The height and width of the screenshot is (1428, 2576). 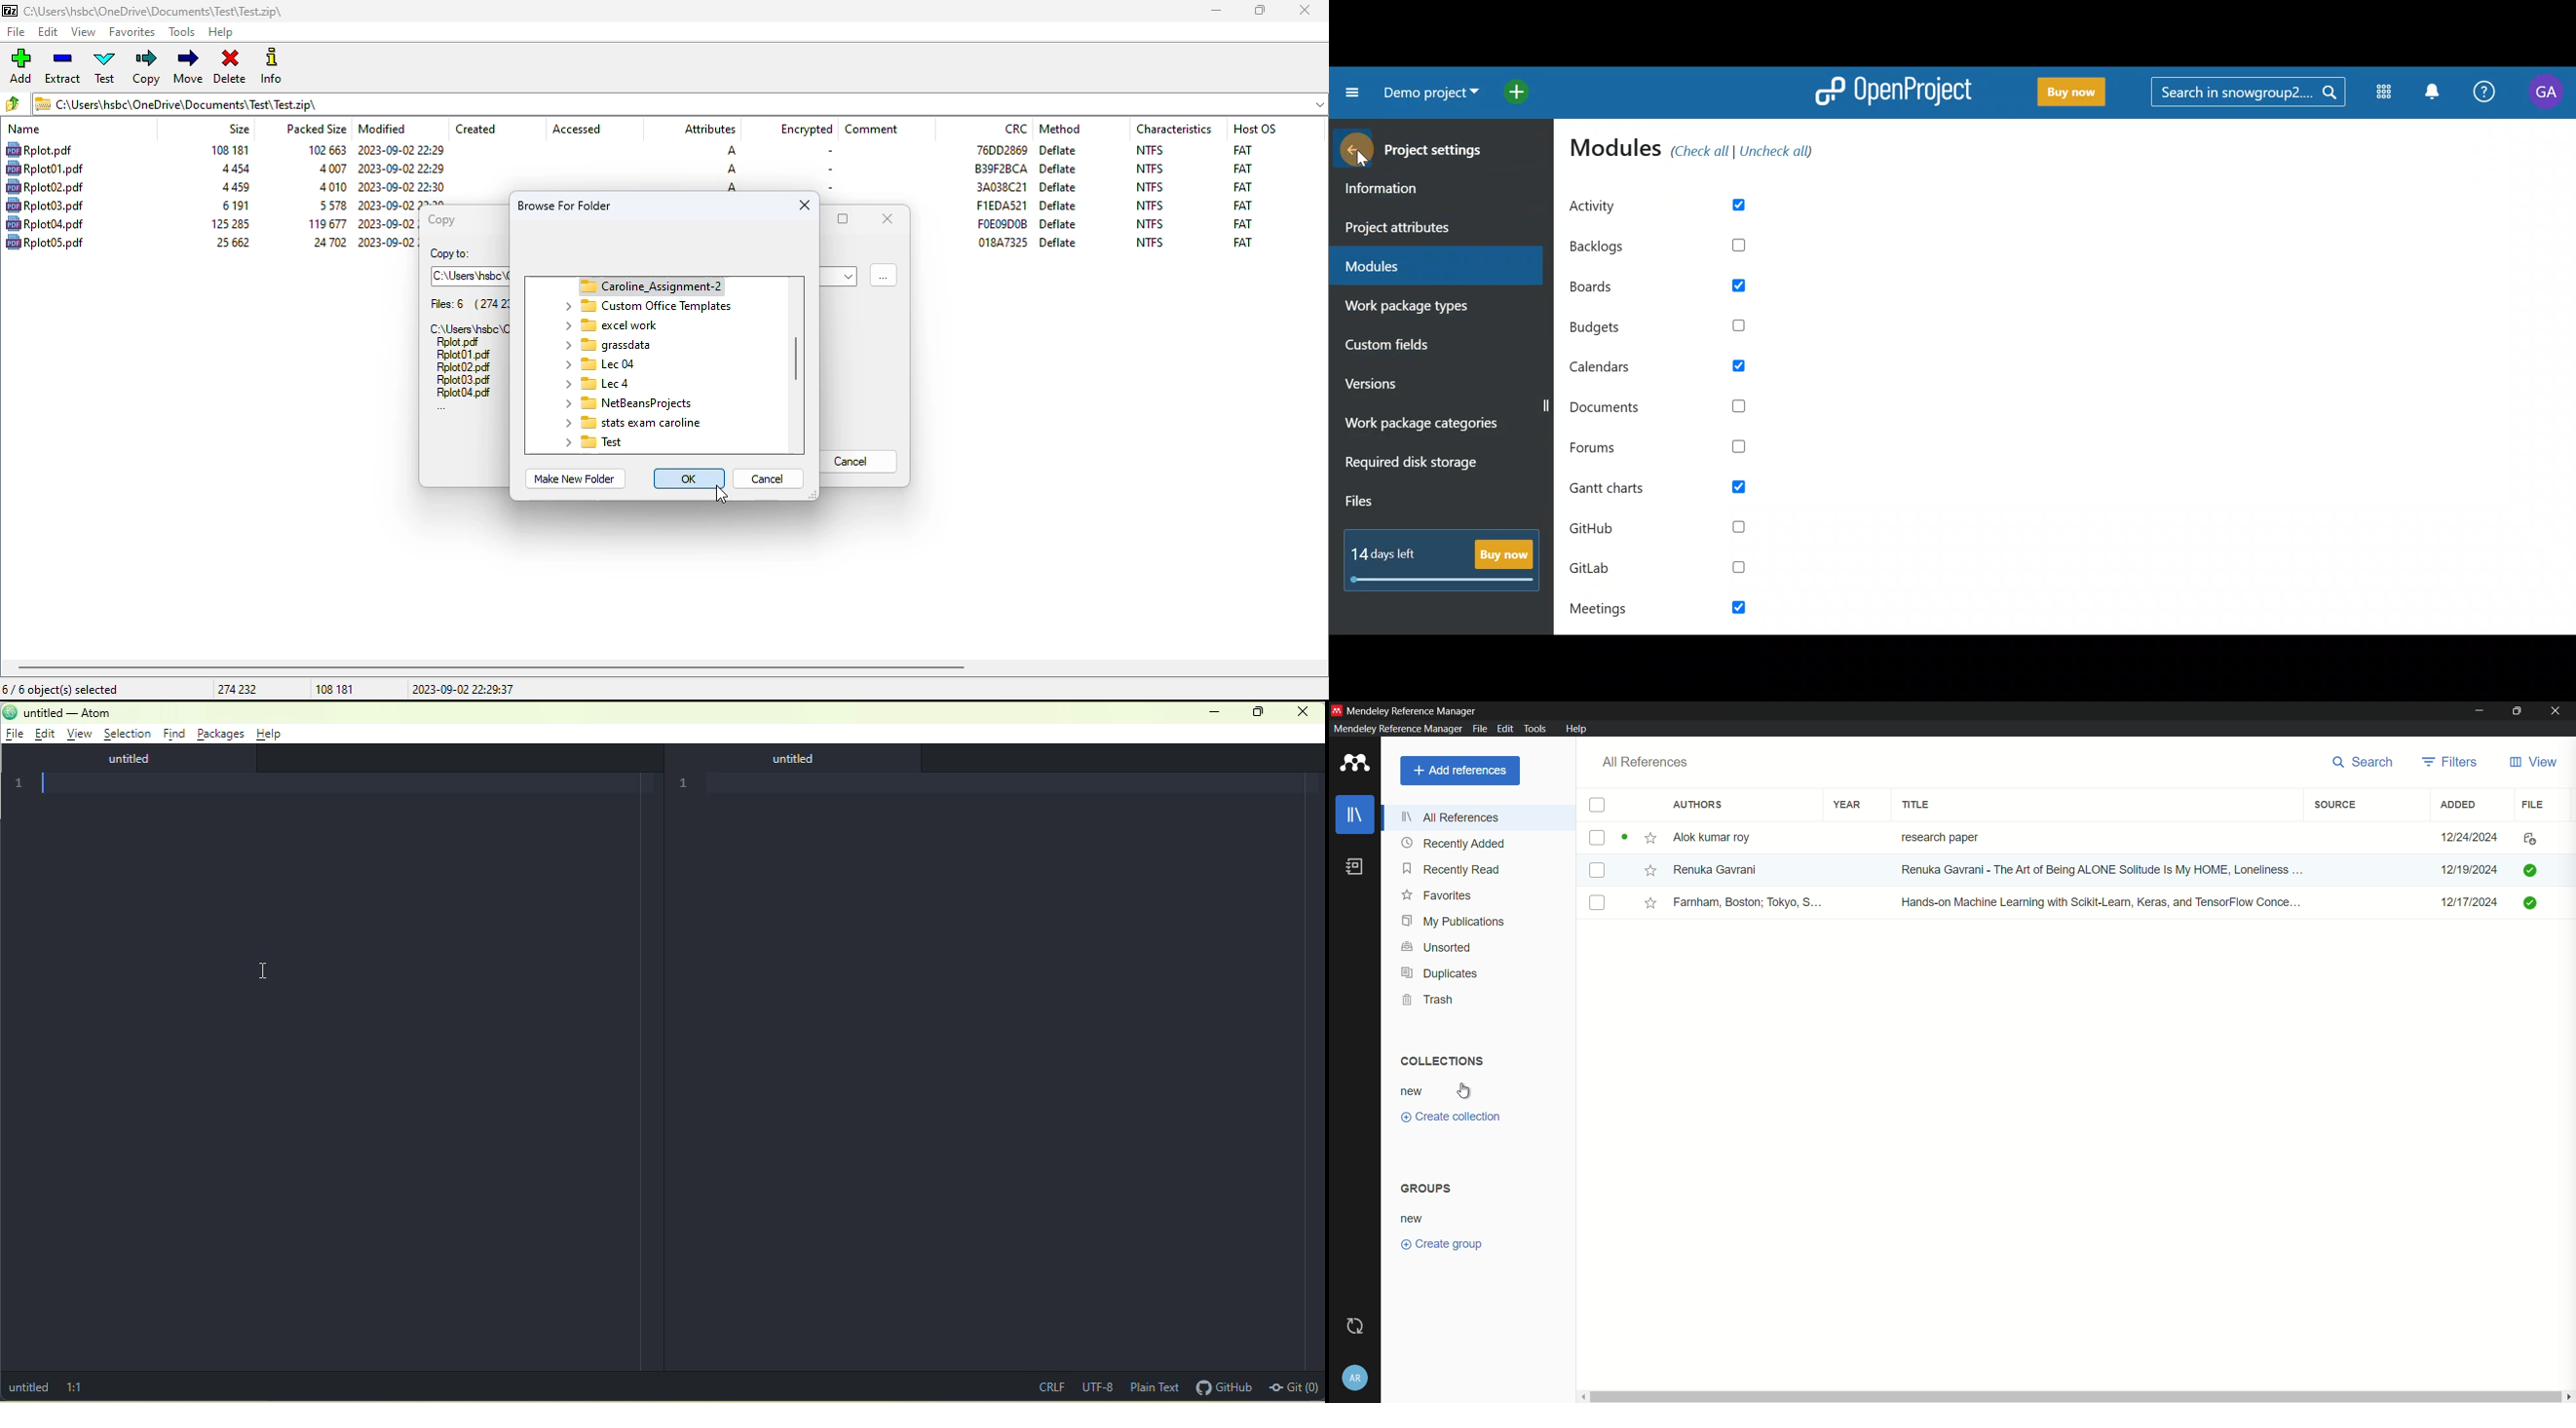 What do you see at coordinates (1451, 1119) in the screenshot?
I see `create collection` at bounding box center [1451, 1119].